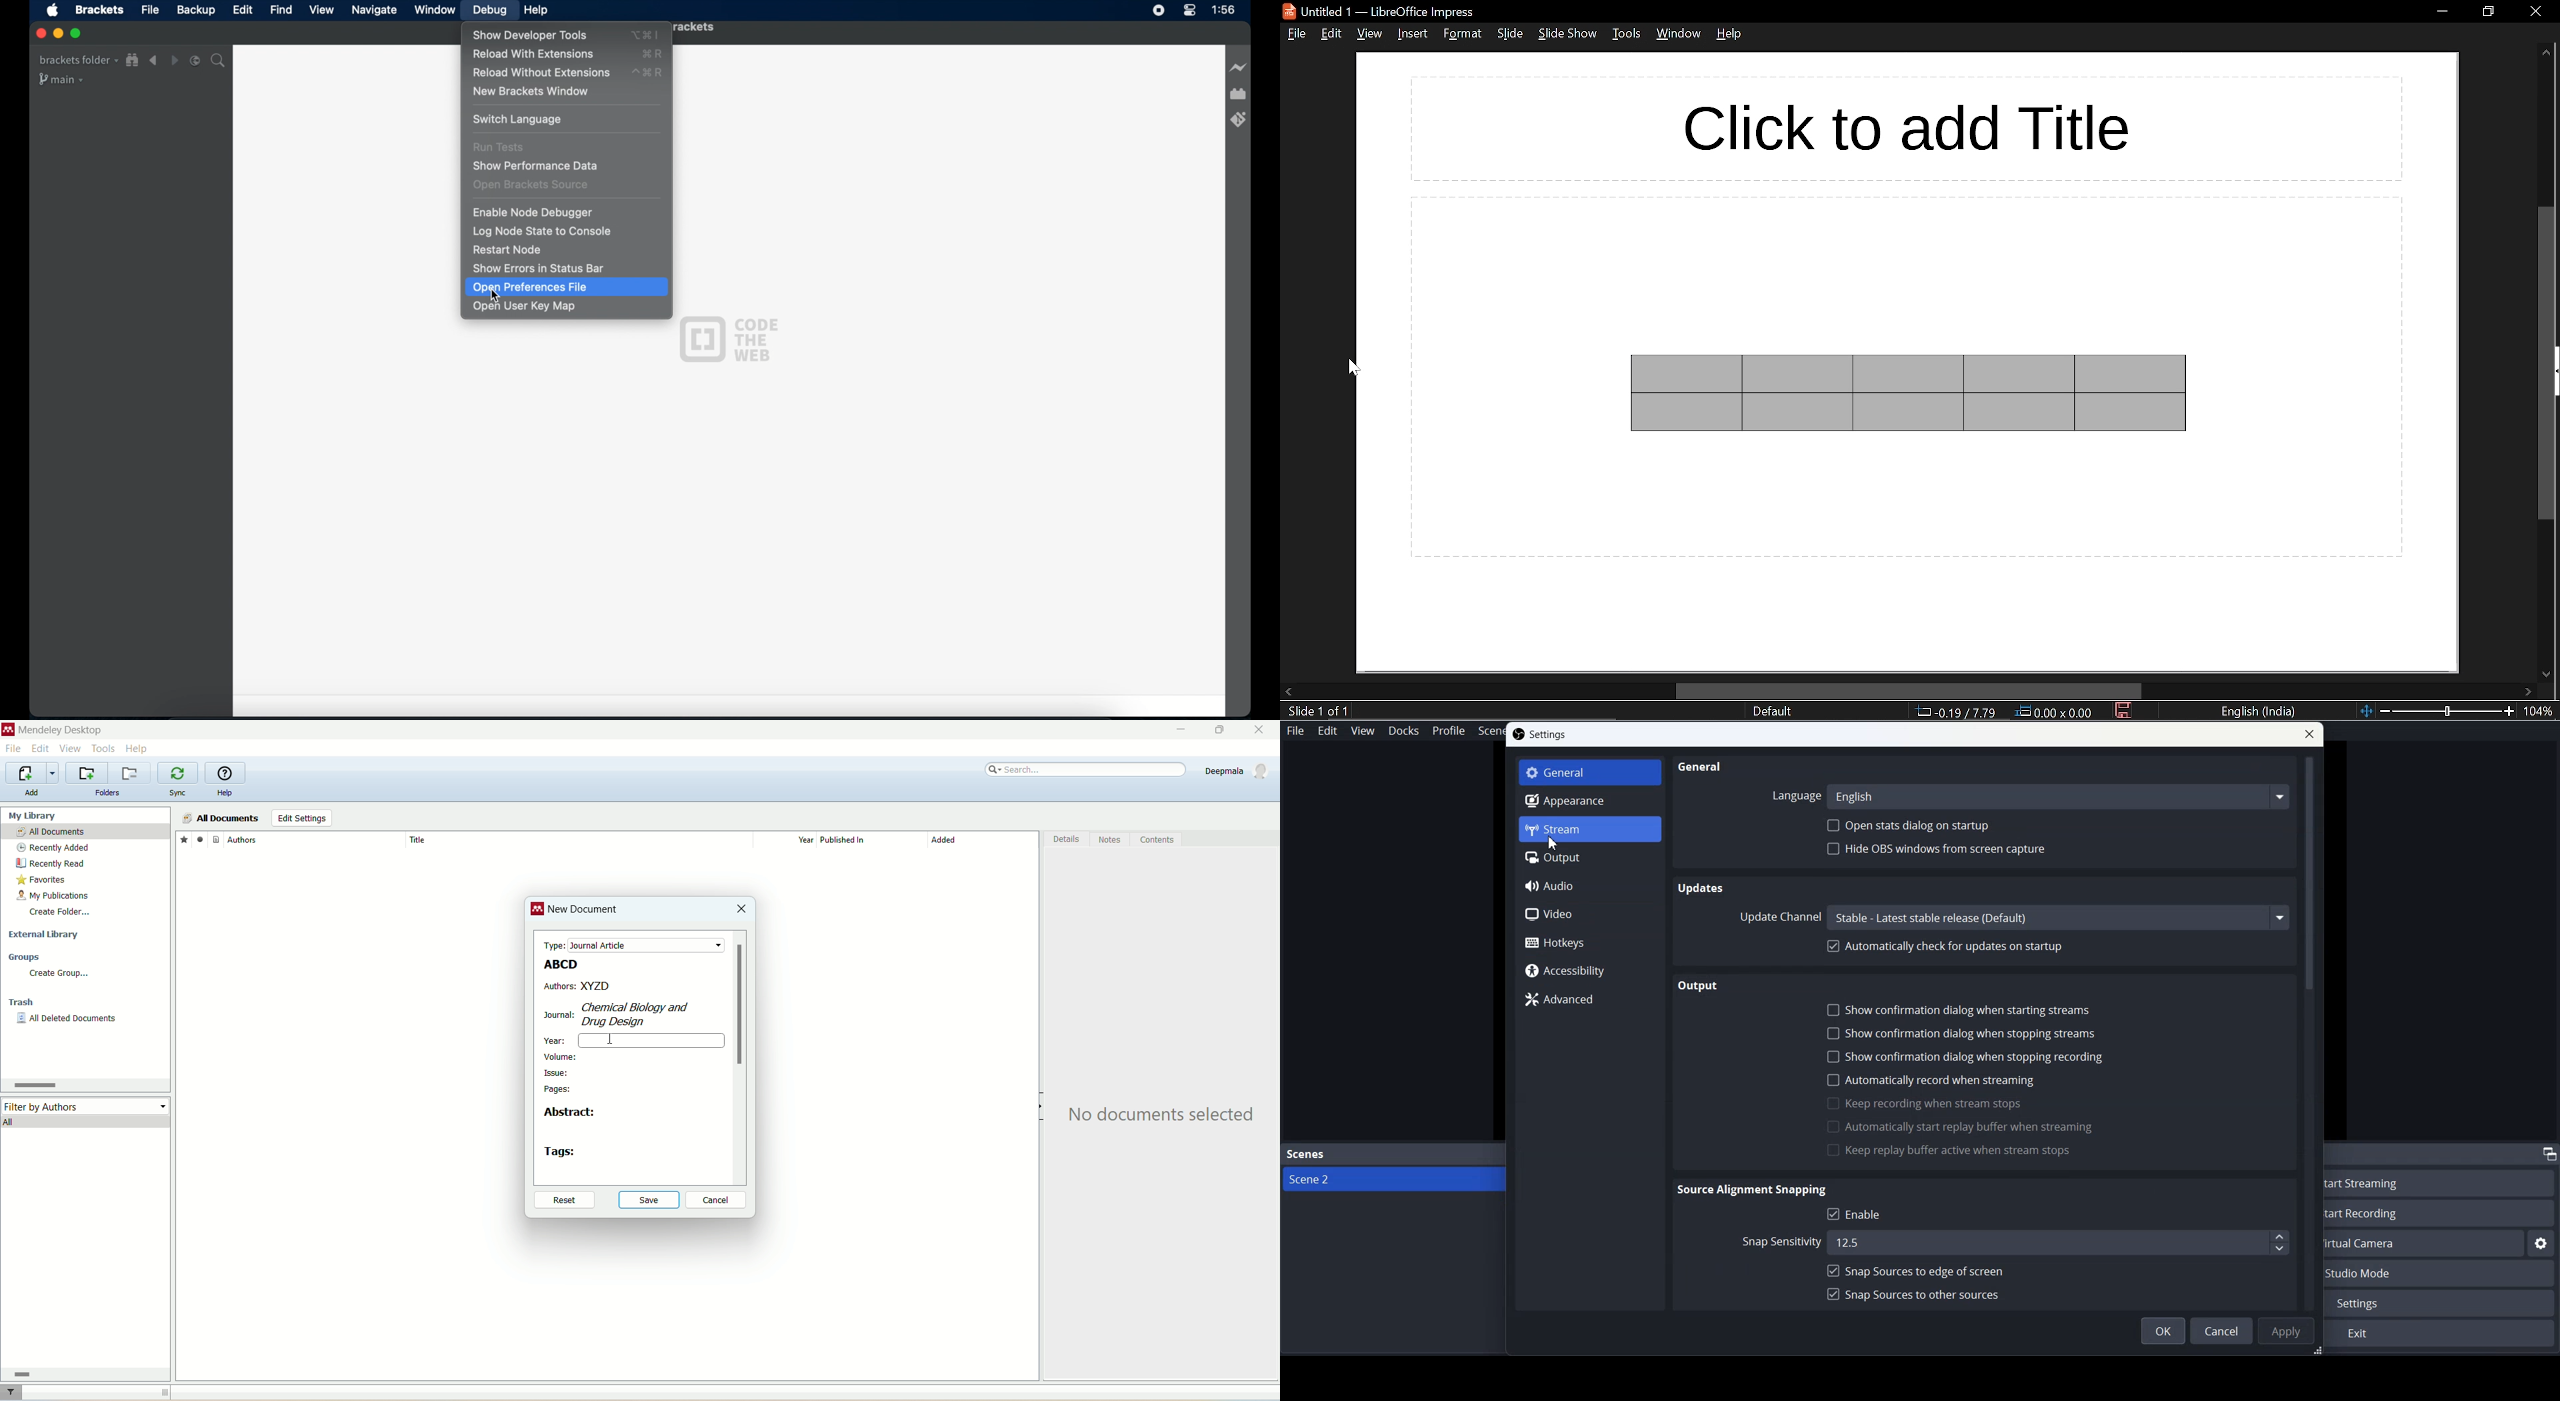  Describe the element at coordinates (1393, 1179) in the screenshot. I see `Scene 2` at that location.